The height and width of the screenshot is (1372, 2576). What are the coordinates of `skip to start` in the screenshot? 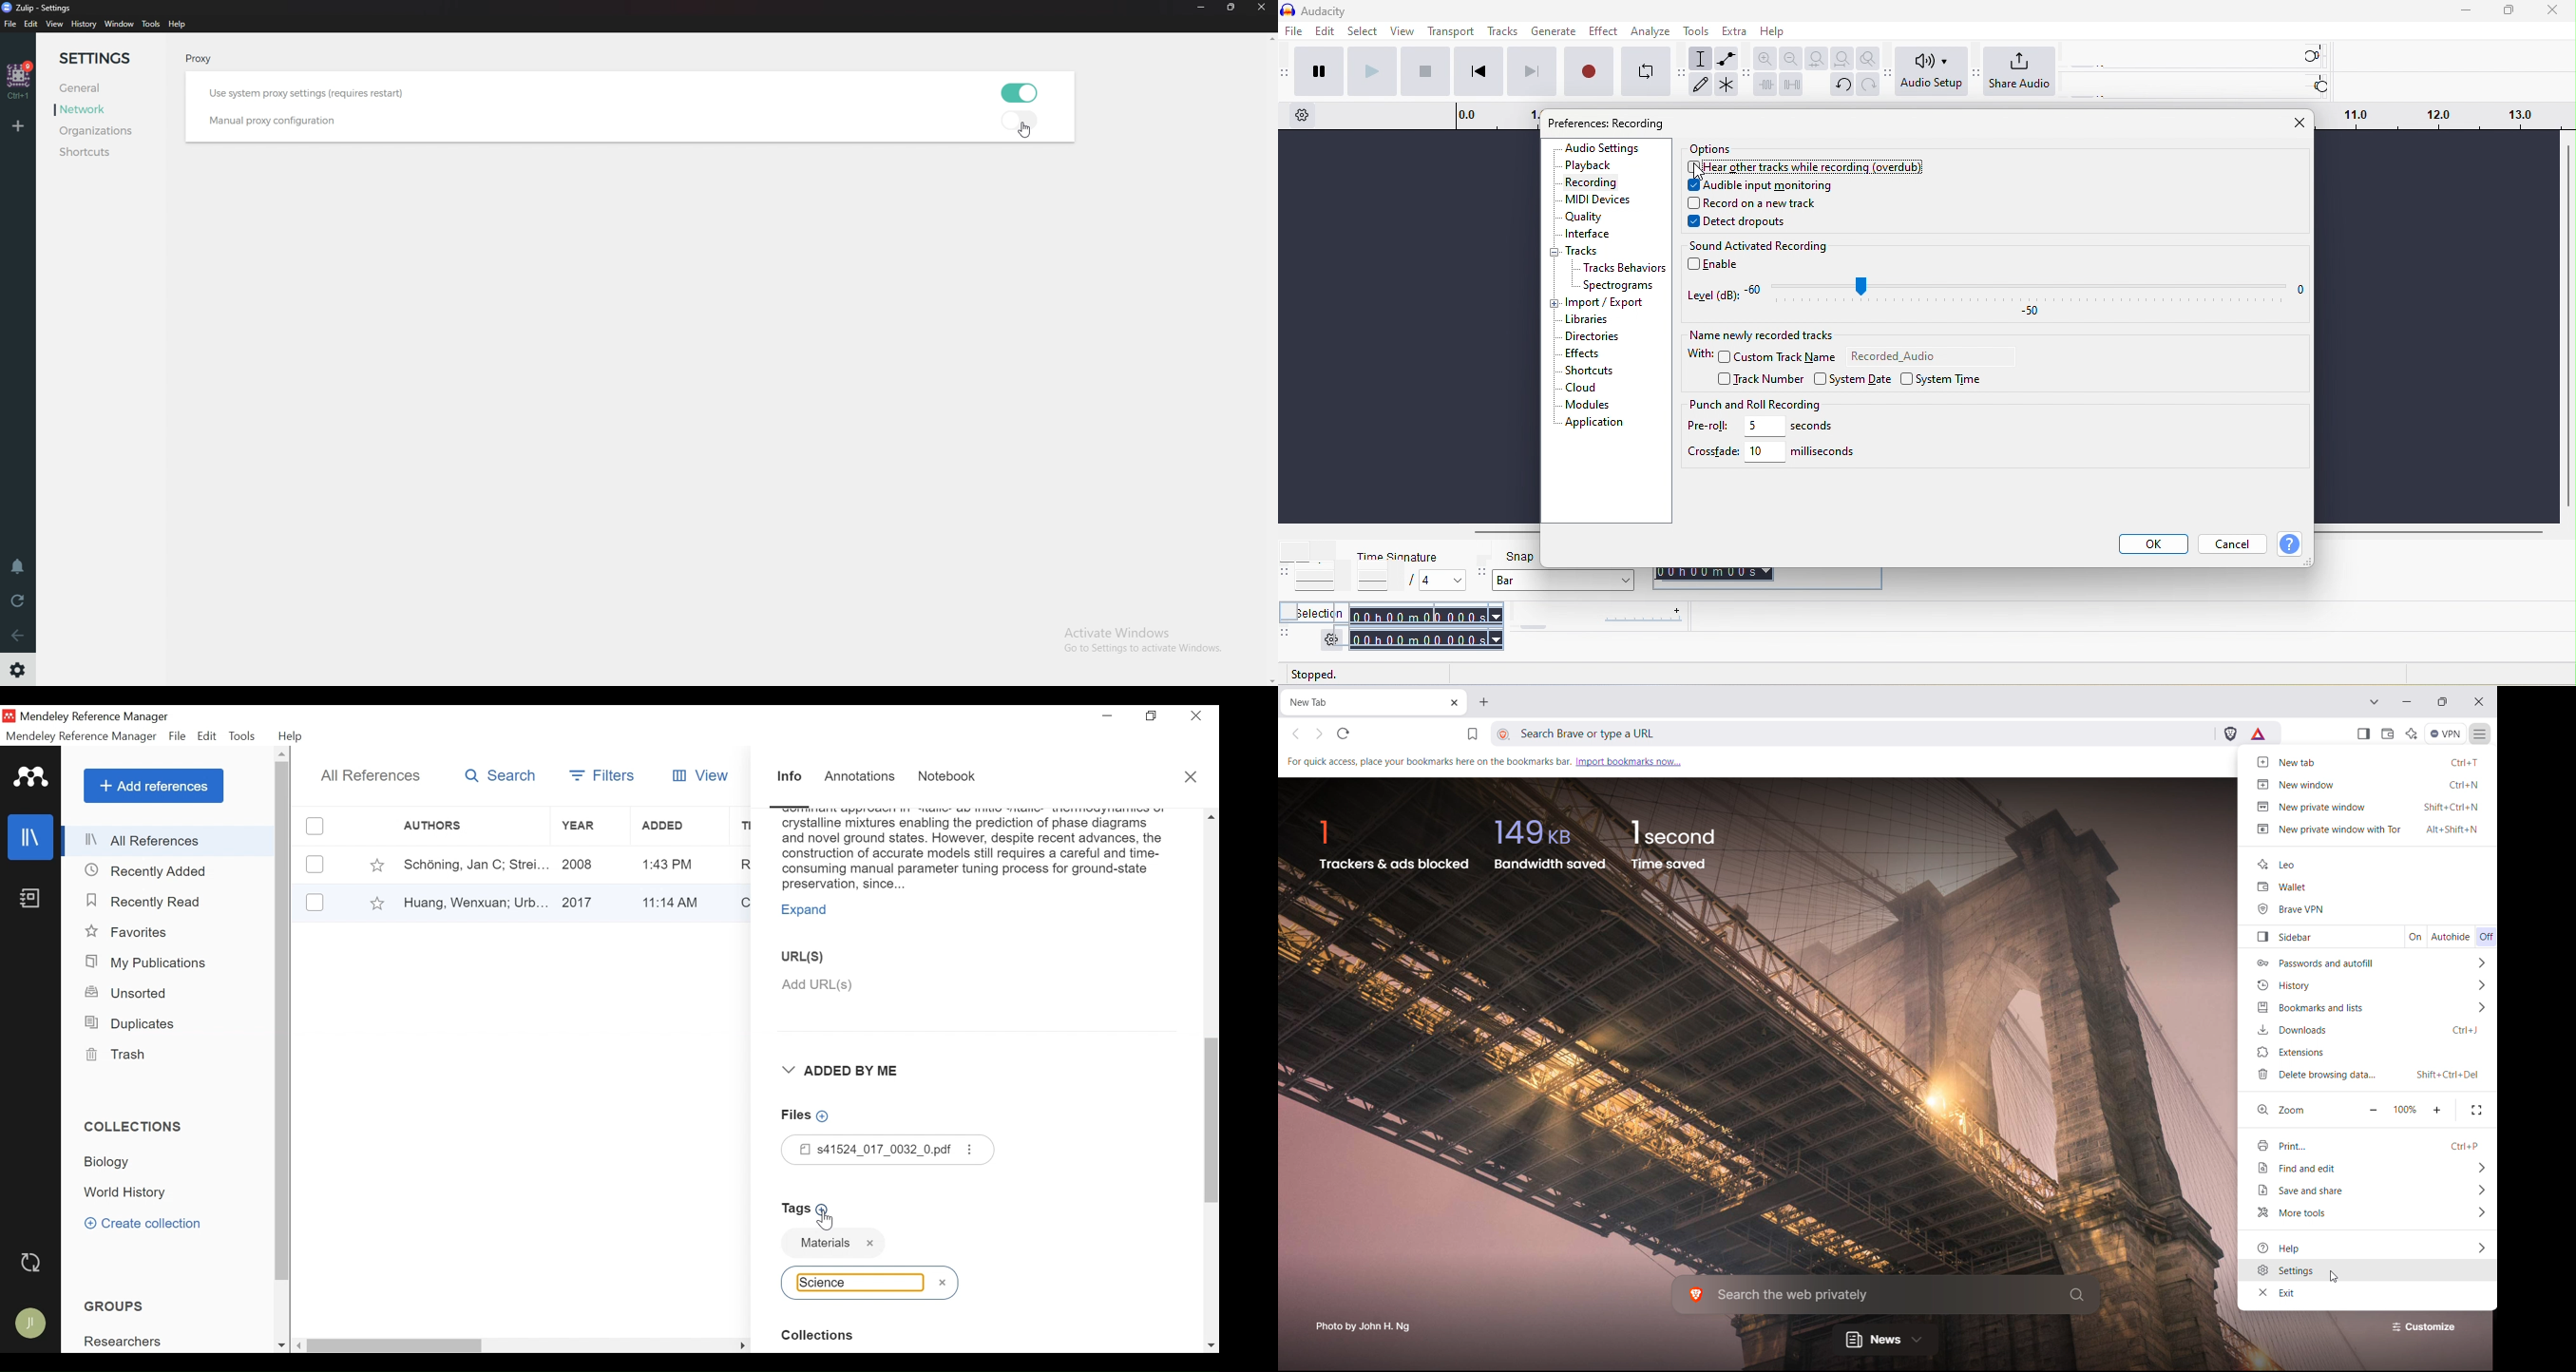 It's located at (1479, 69).